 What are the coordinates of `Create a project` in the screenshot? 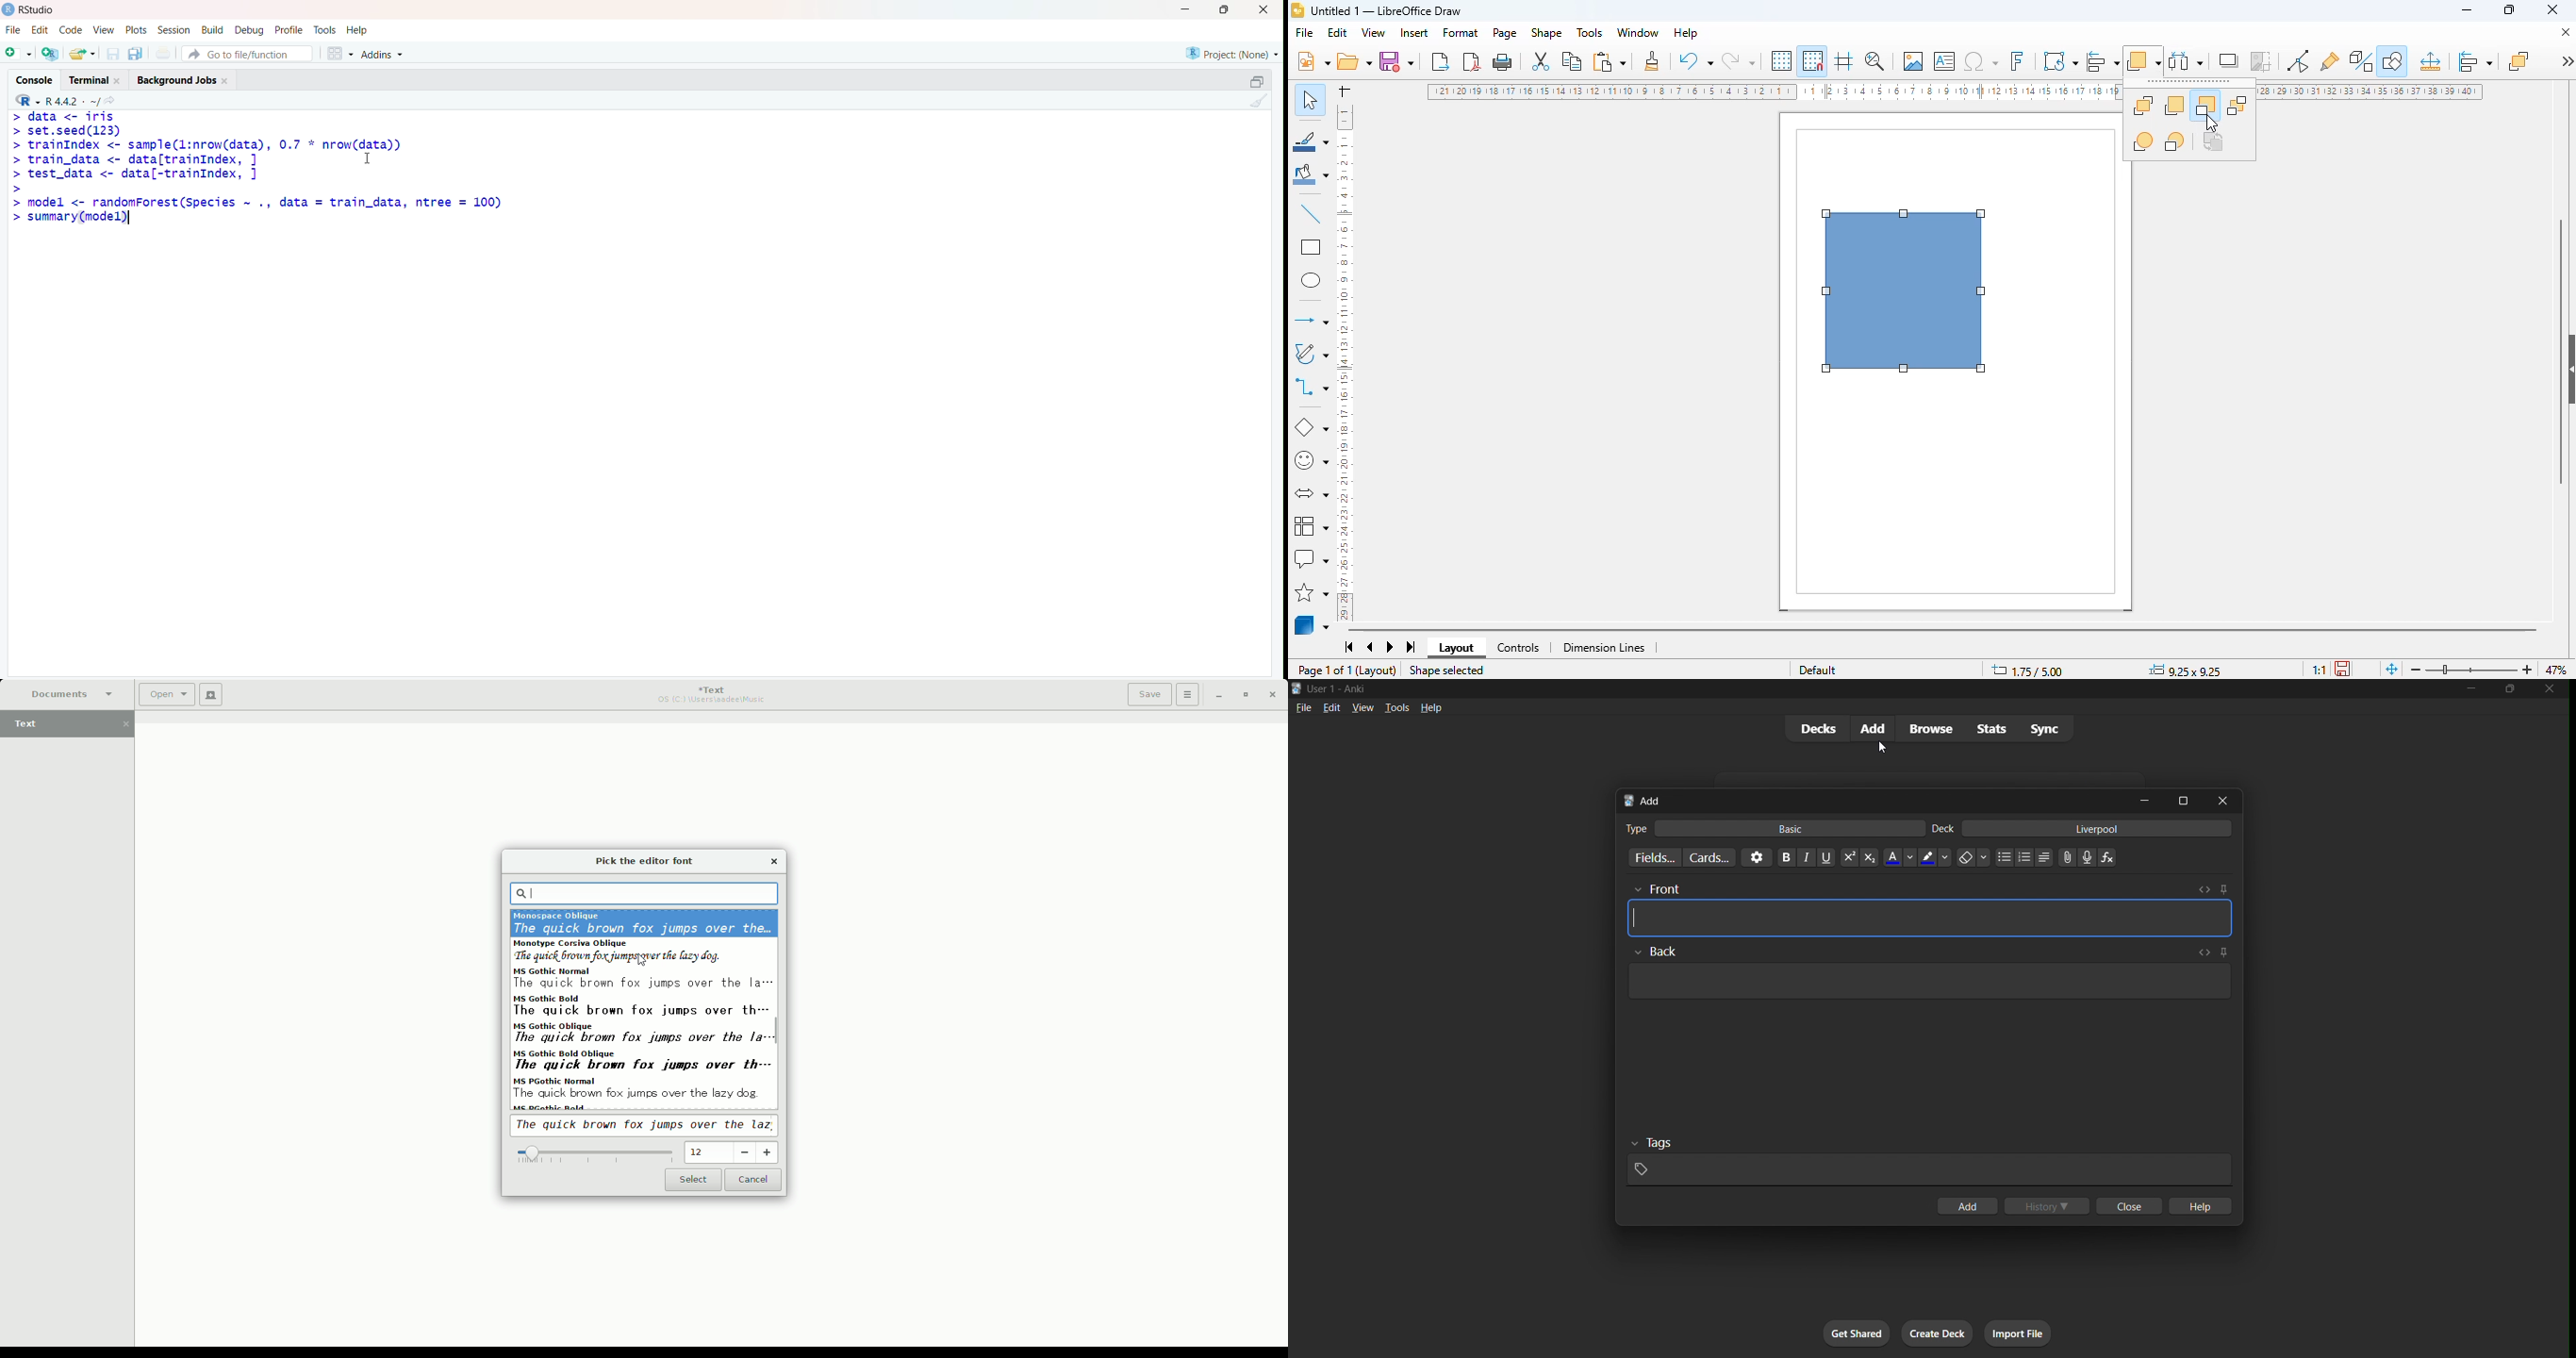 It's located at (51, 52).